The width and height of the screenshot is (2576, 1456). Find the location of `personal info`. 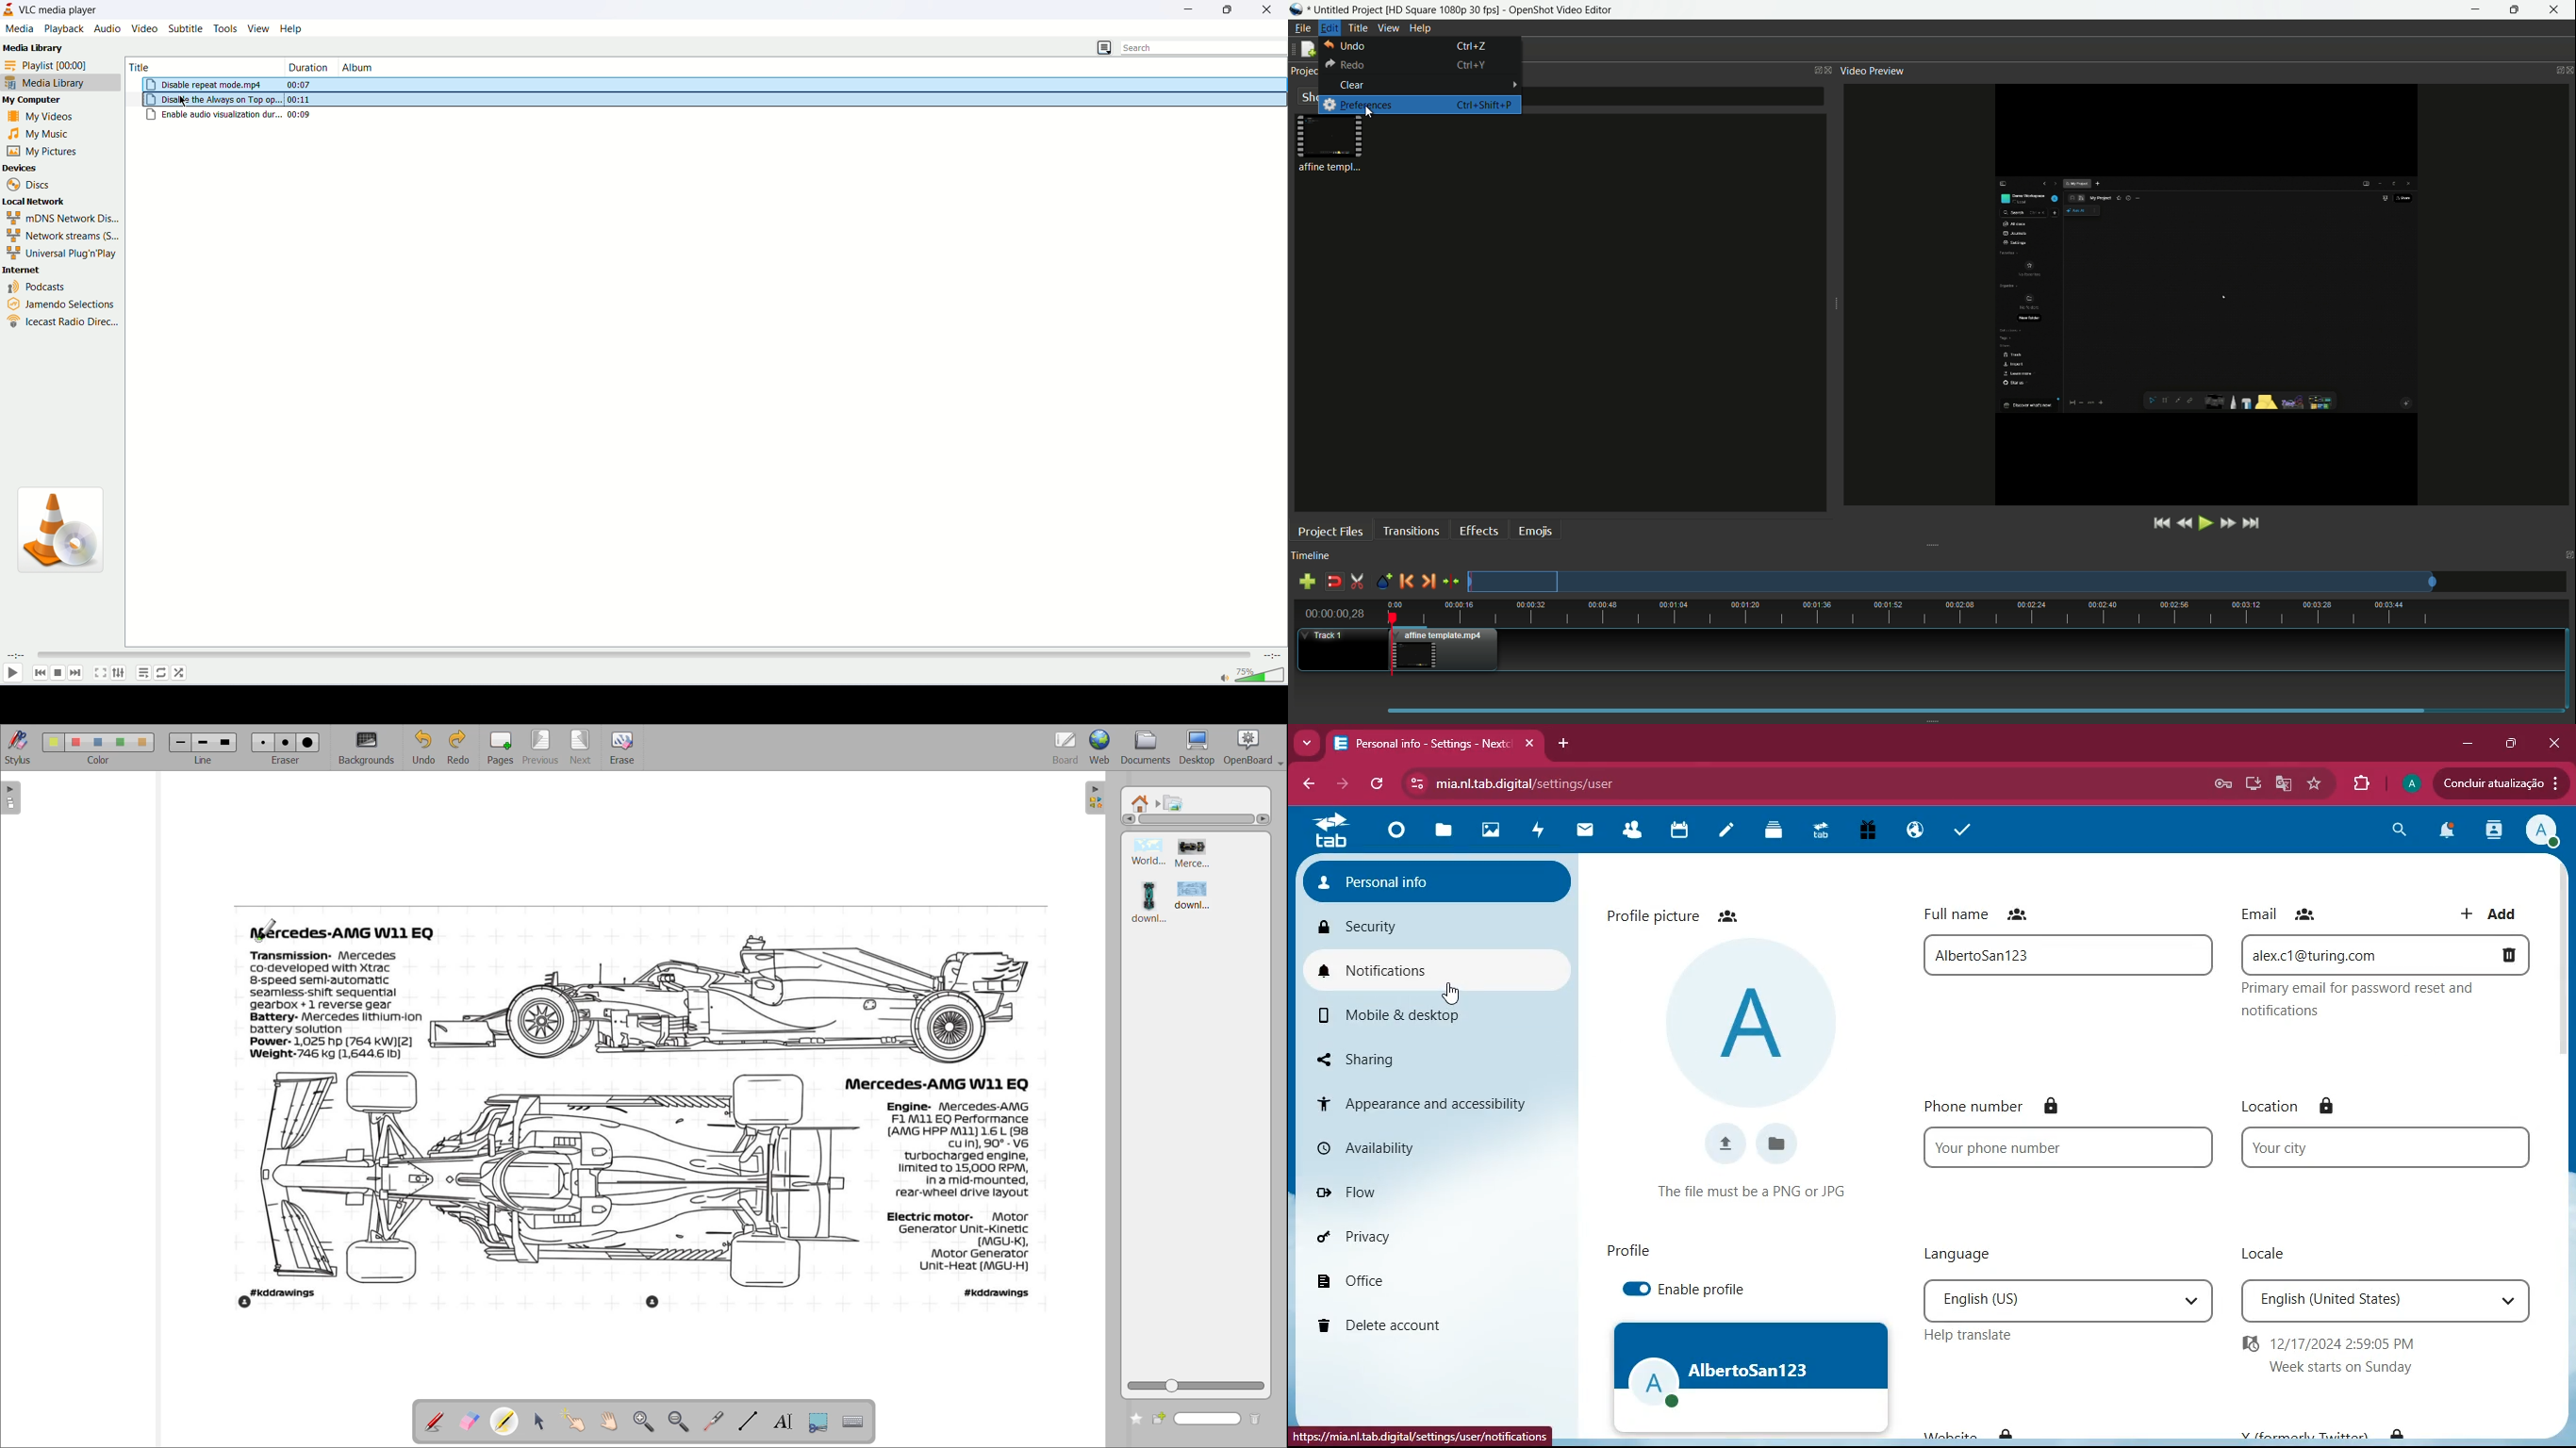

personal info is located at coordinates (1437, 878).